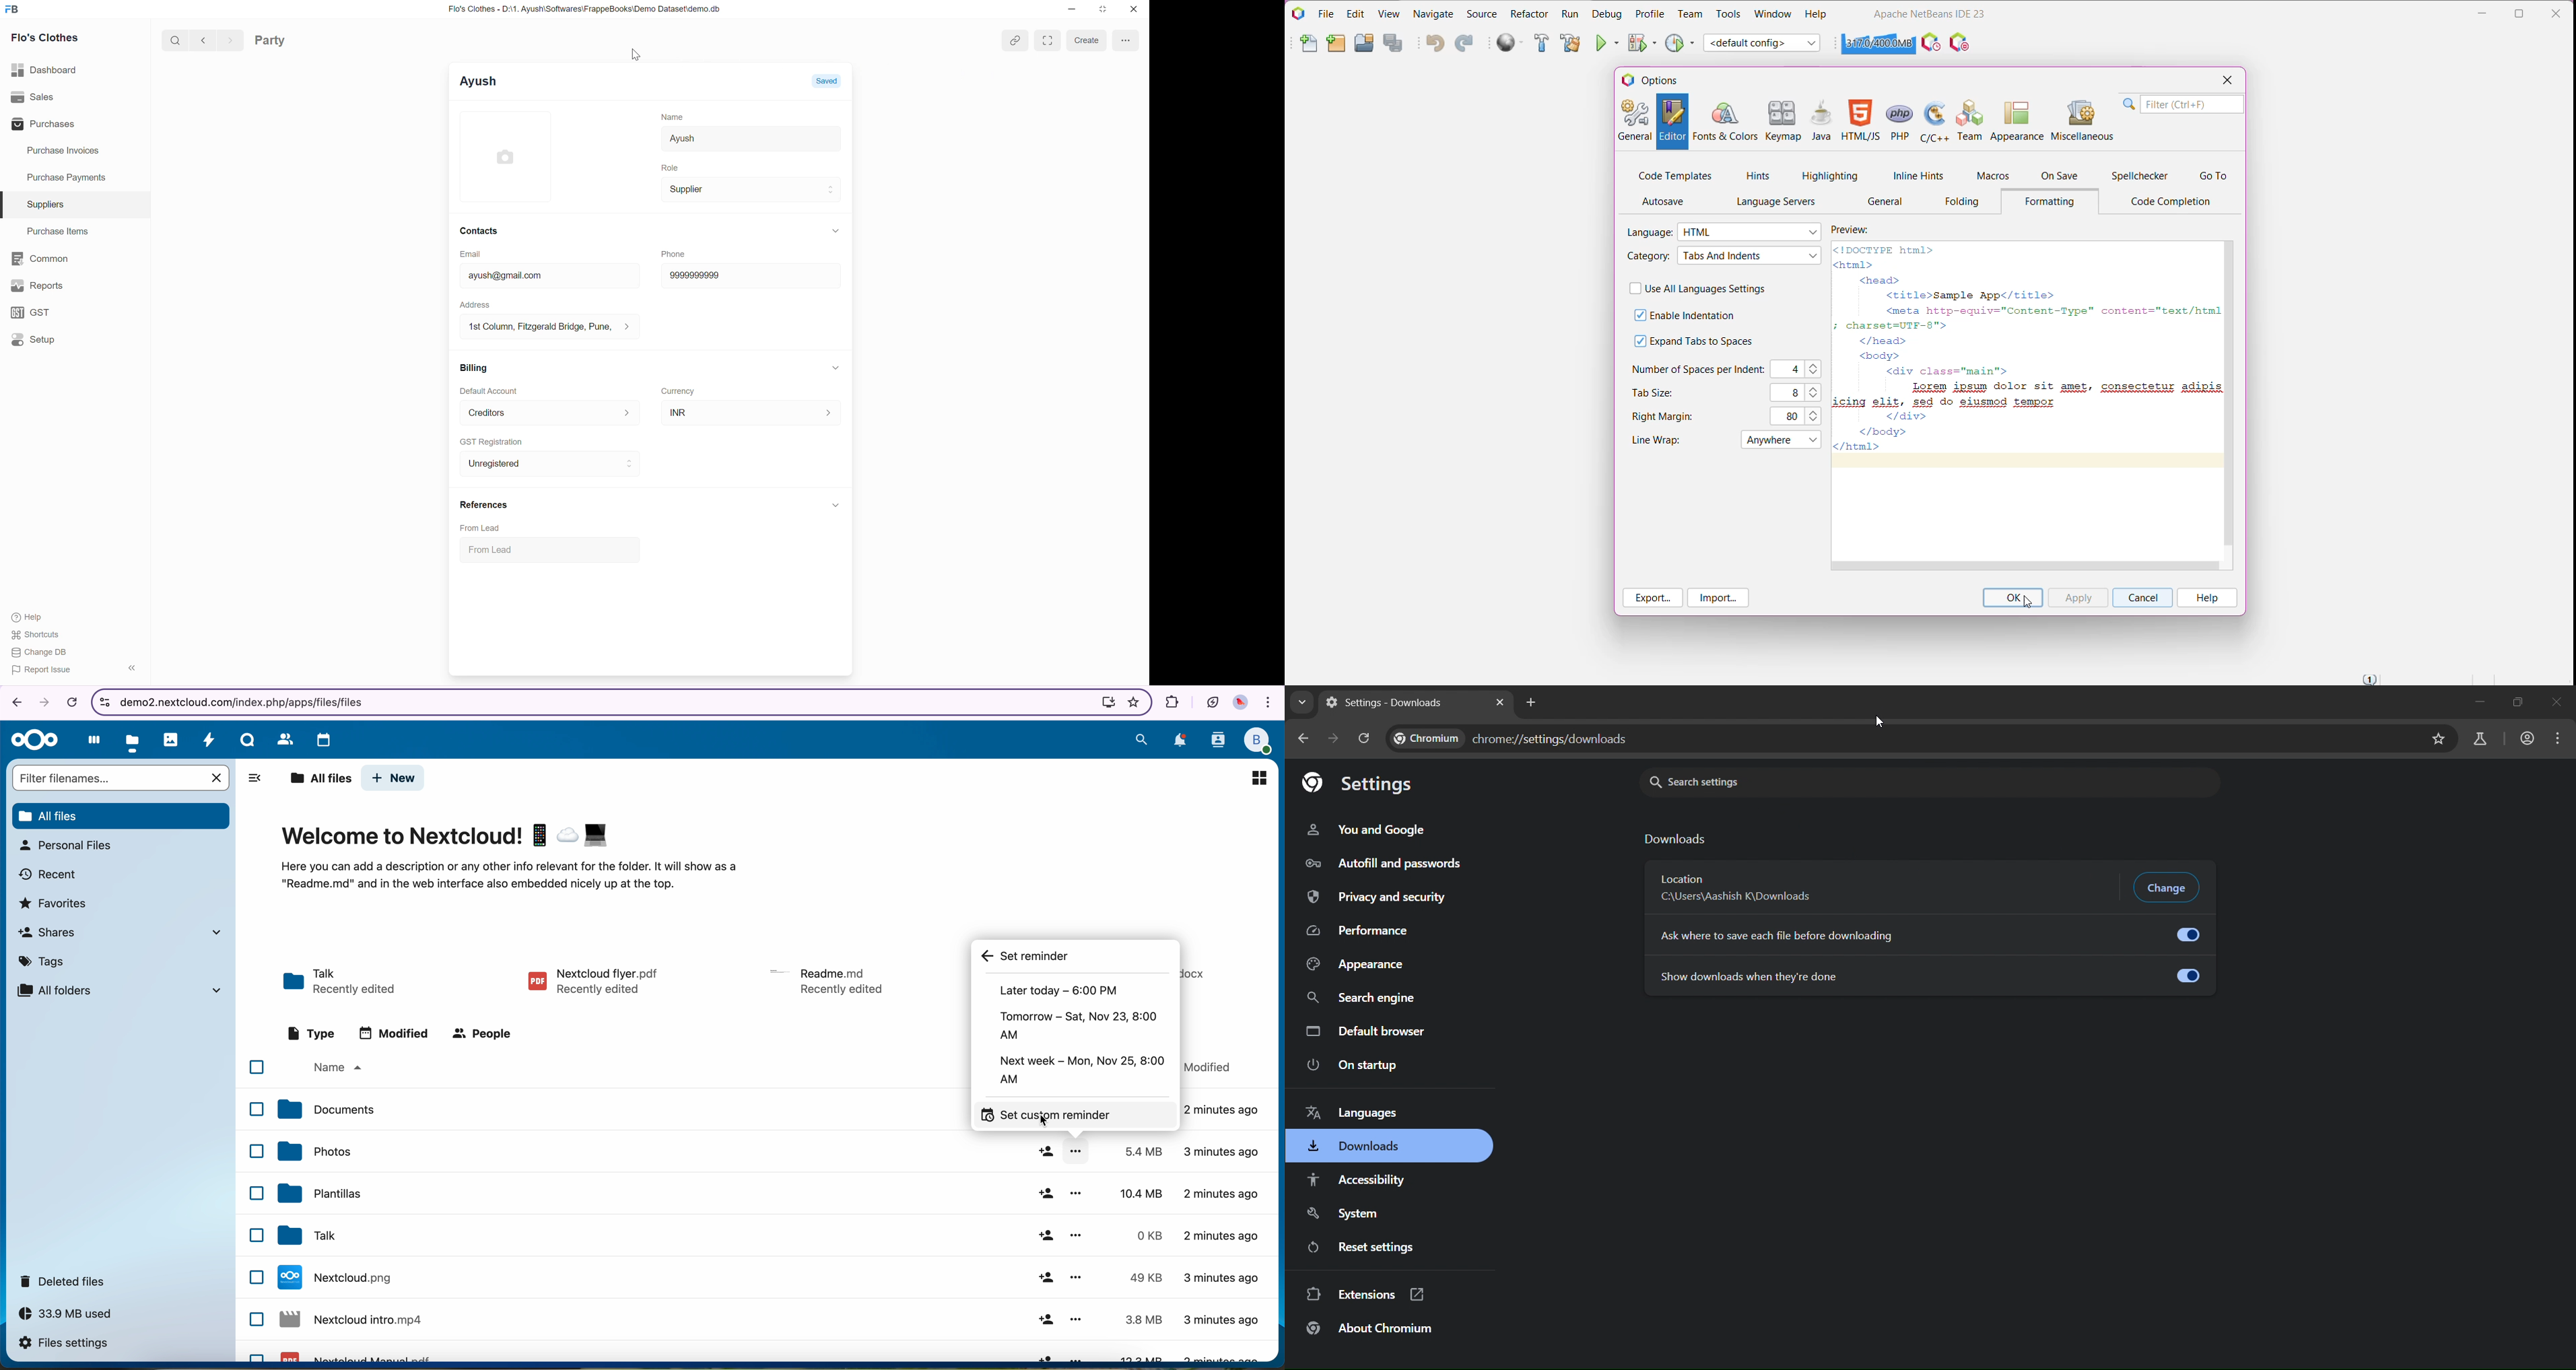  I want to click on Common, so click(75, 259).